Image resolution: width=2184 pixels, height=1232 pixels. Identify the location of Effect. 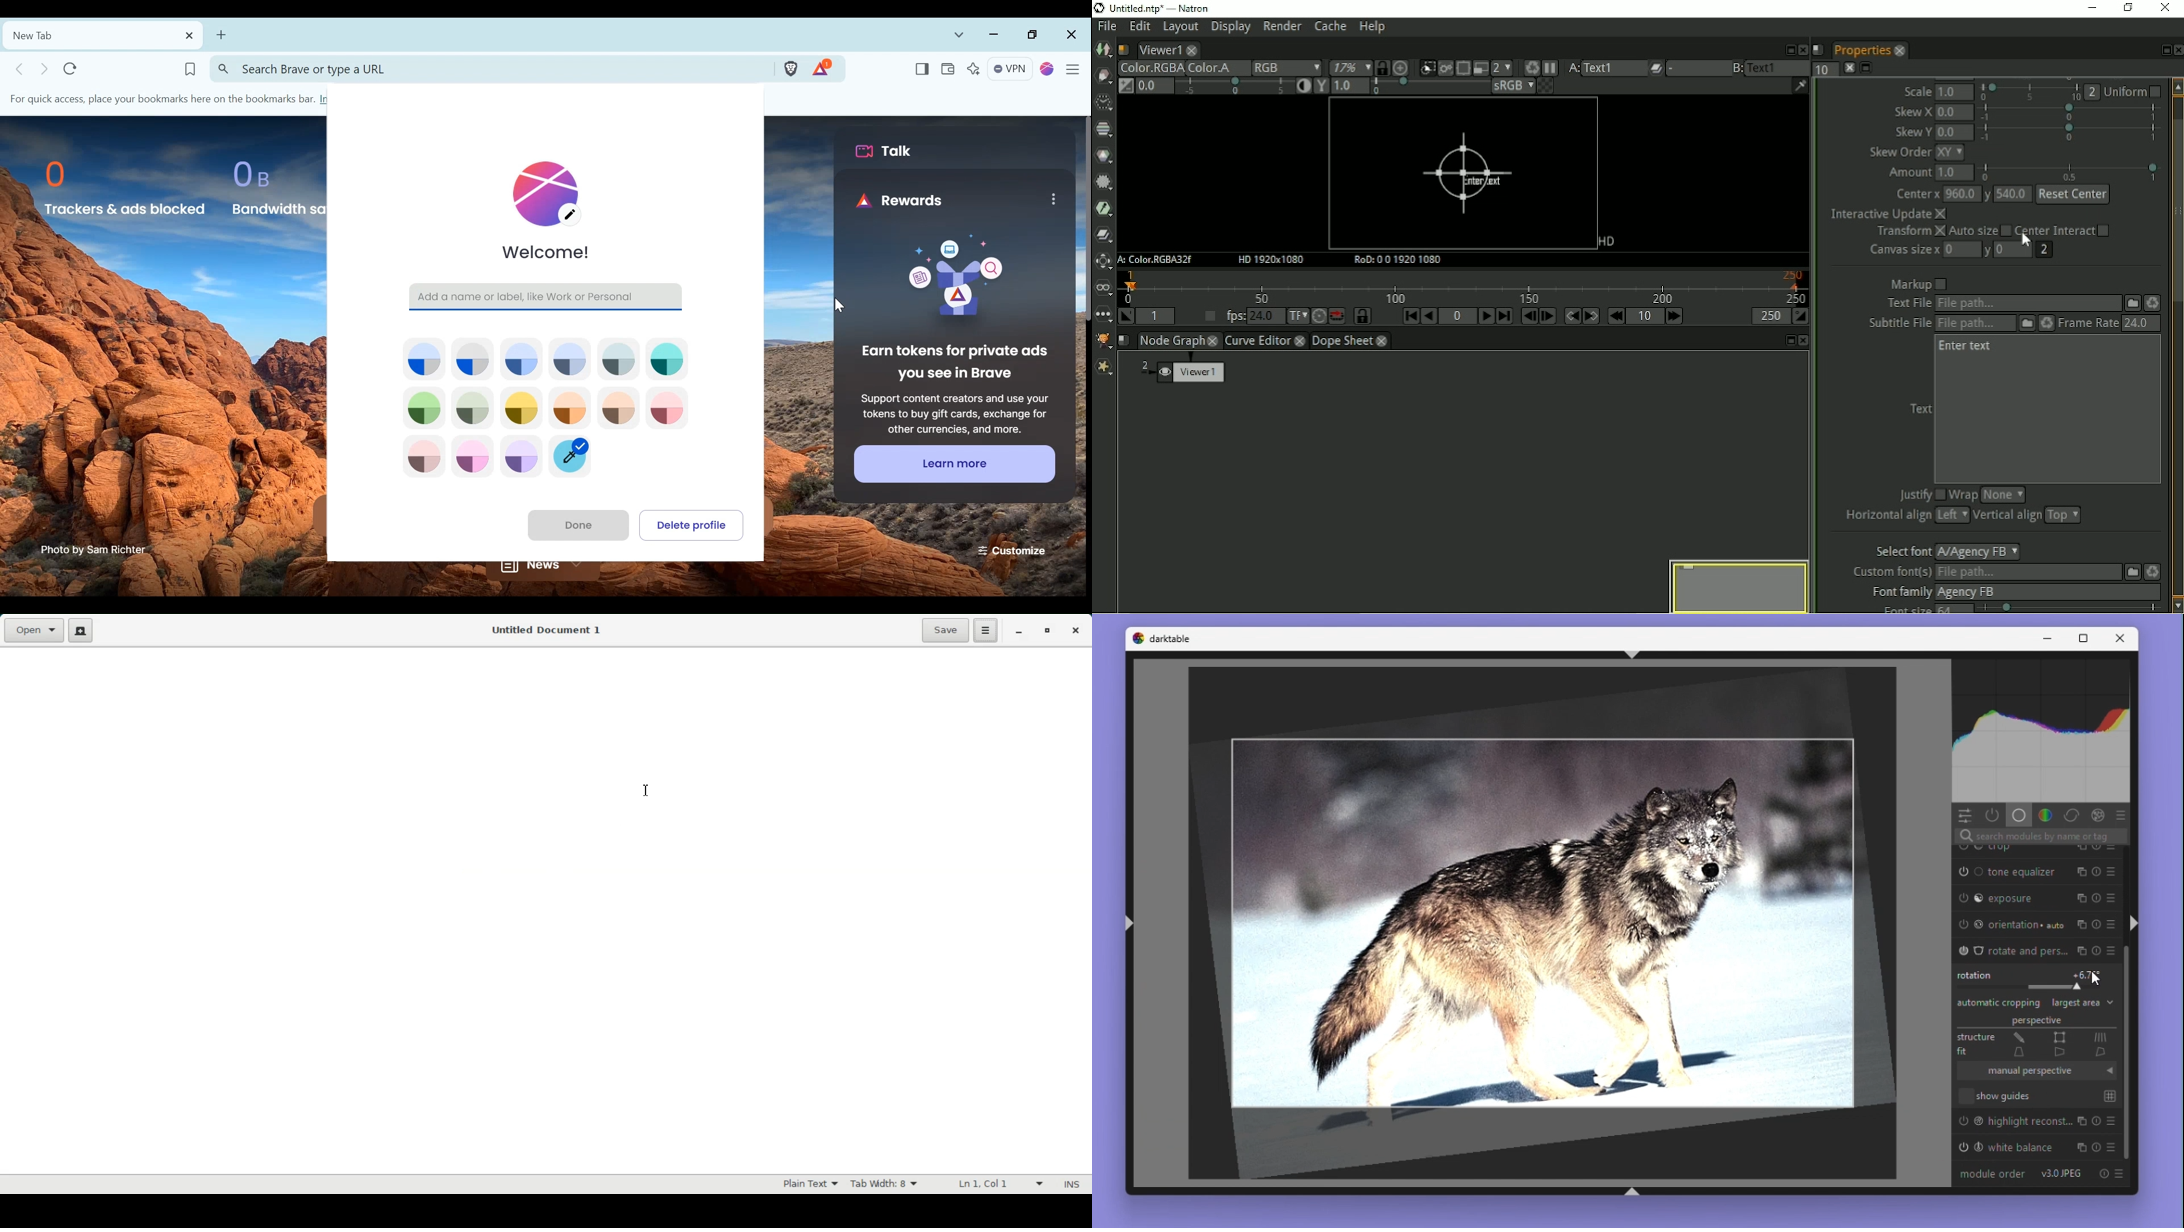
(2103, 814).